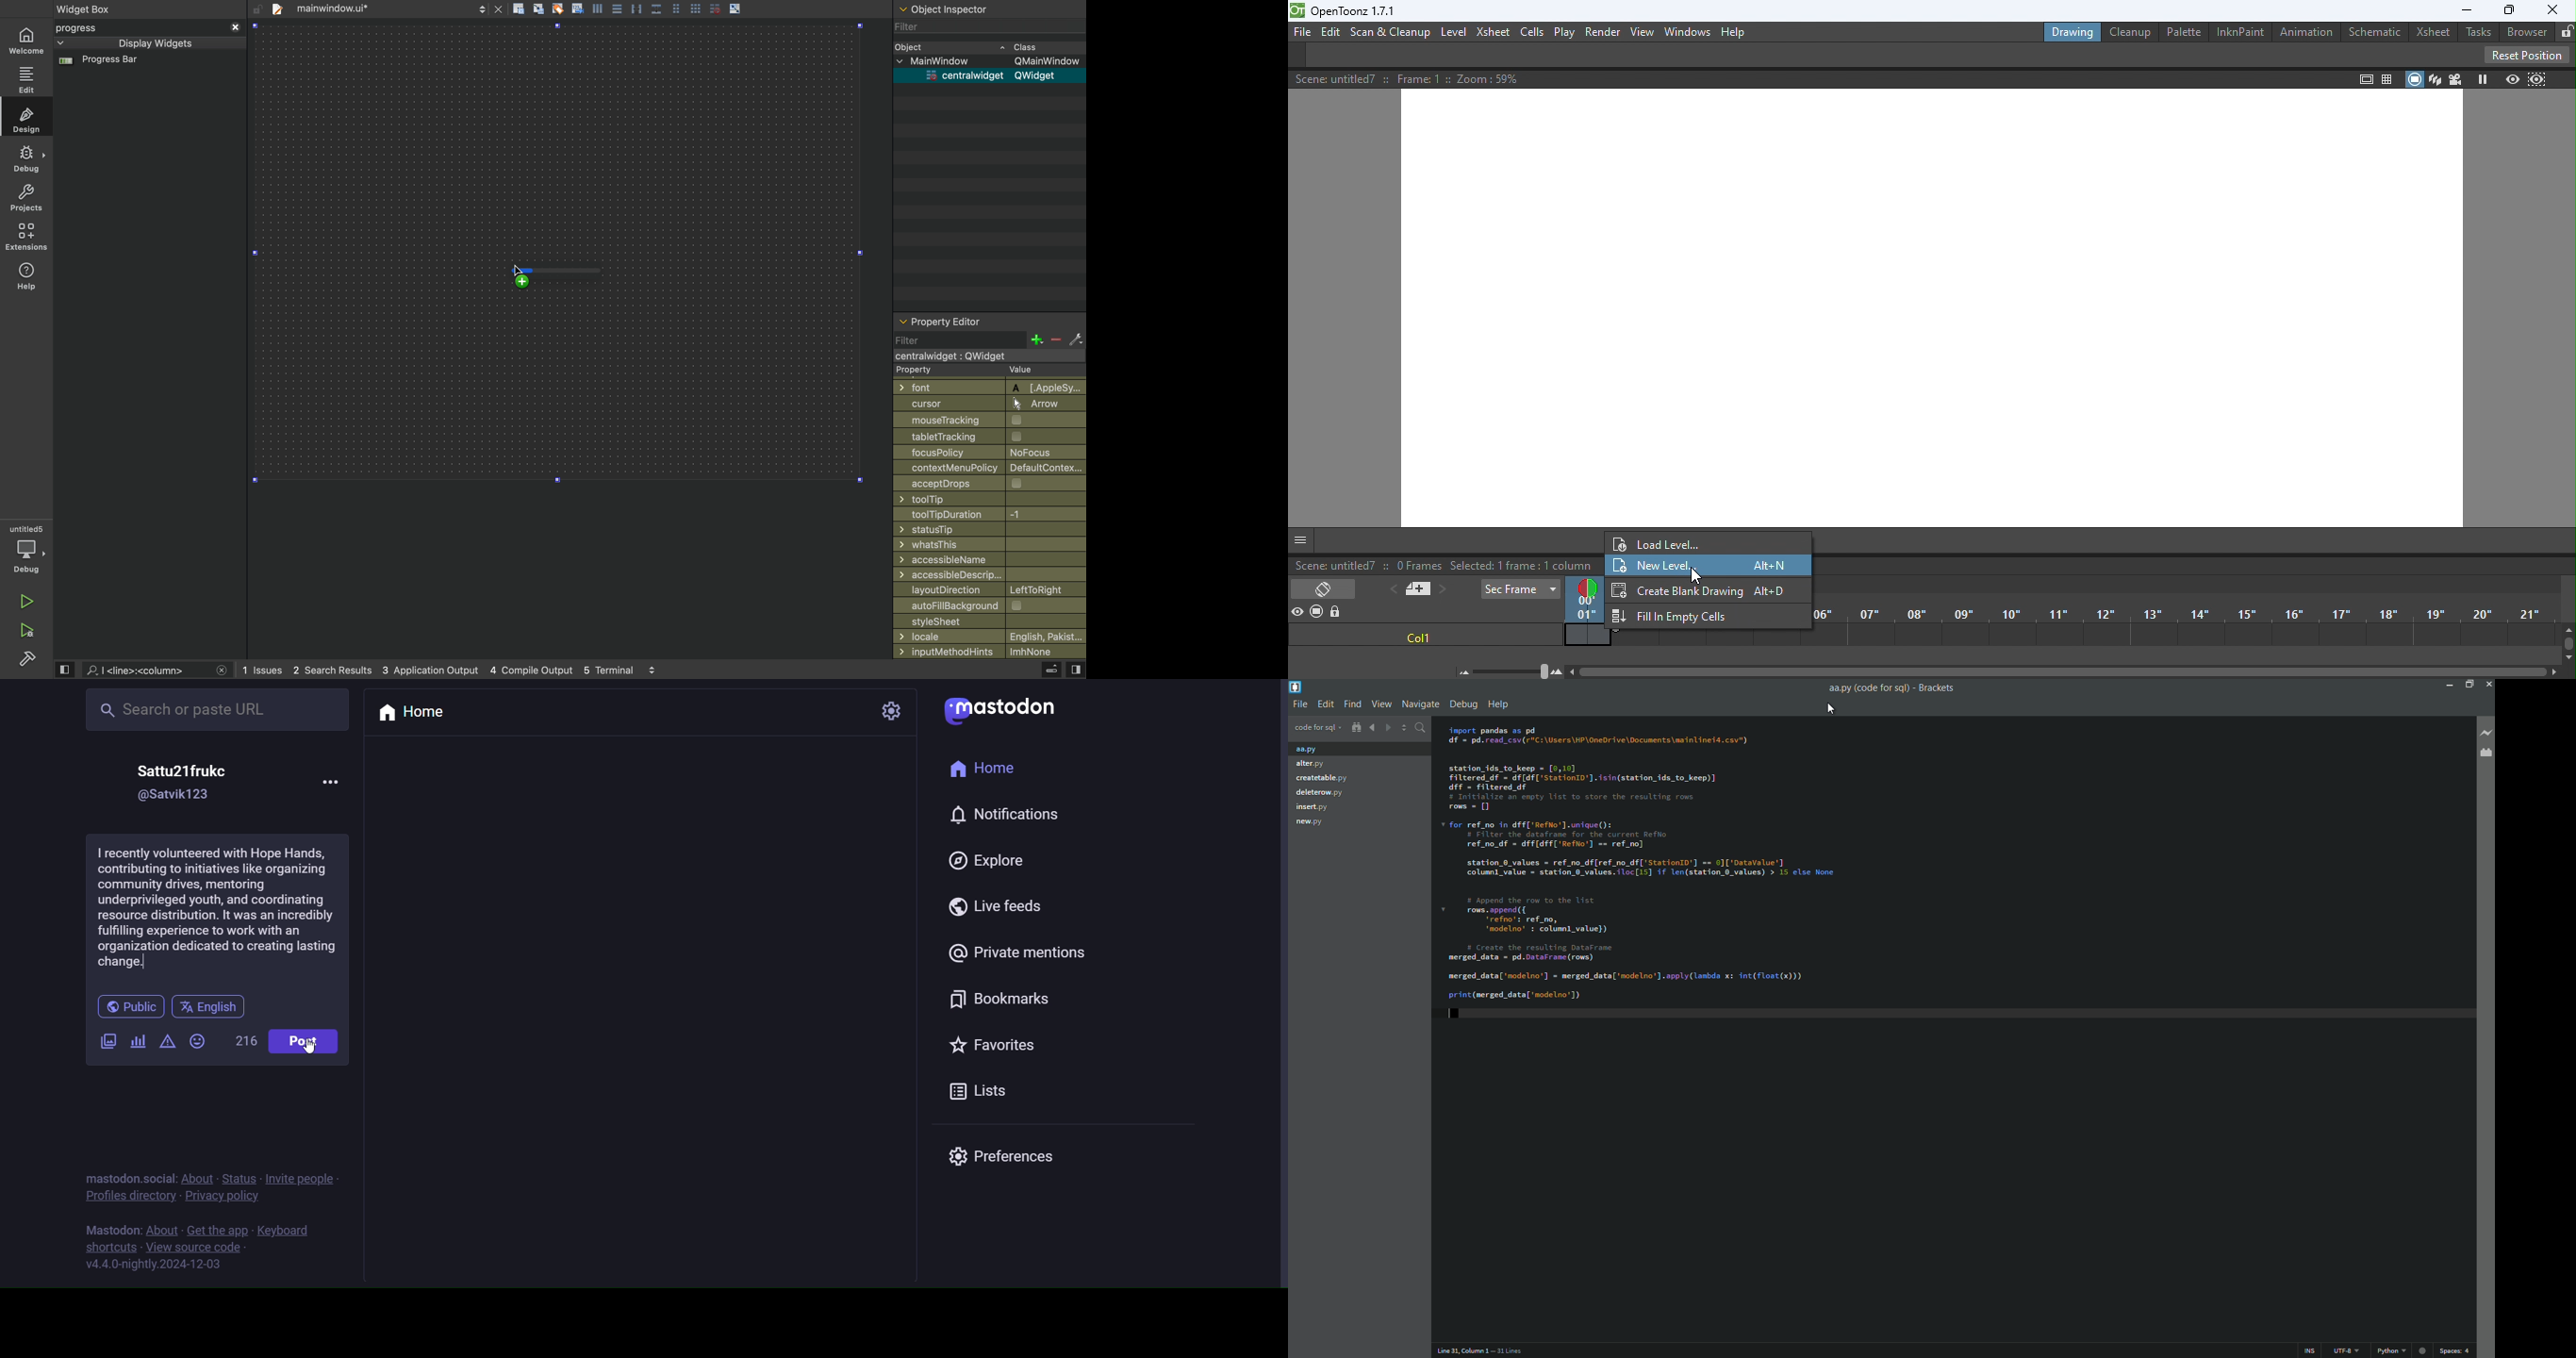 The width and height of the screenshot is (2576, 1372). I want to click on file encoding, so click(2347, 1350).